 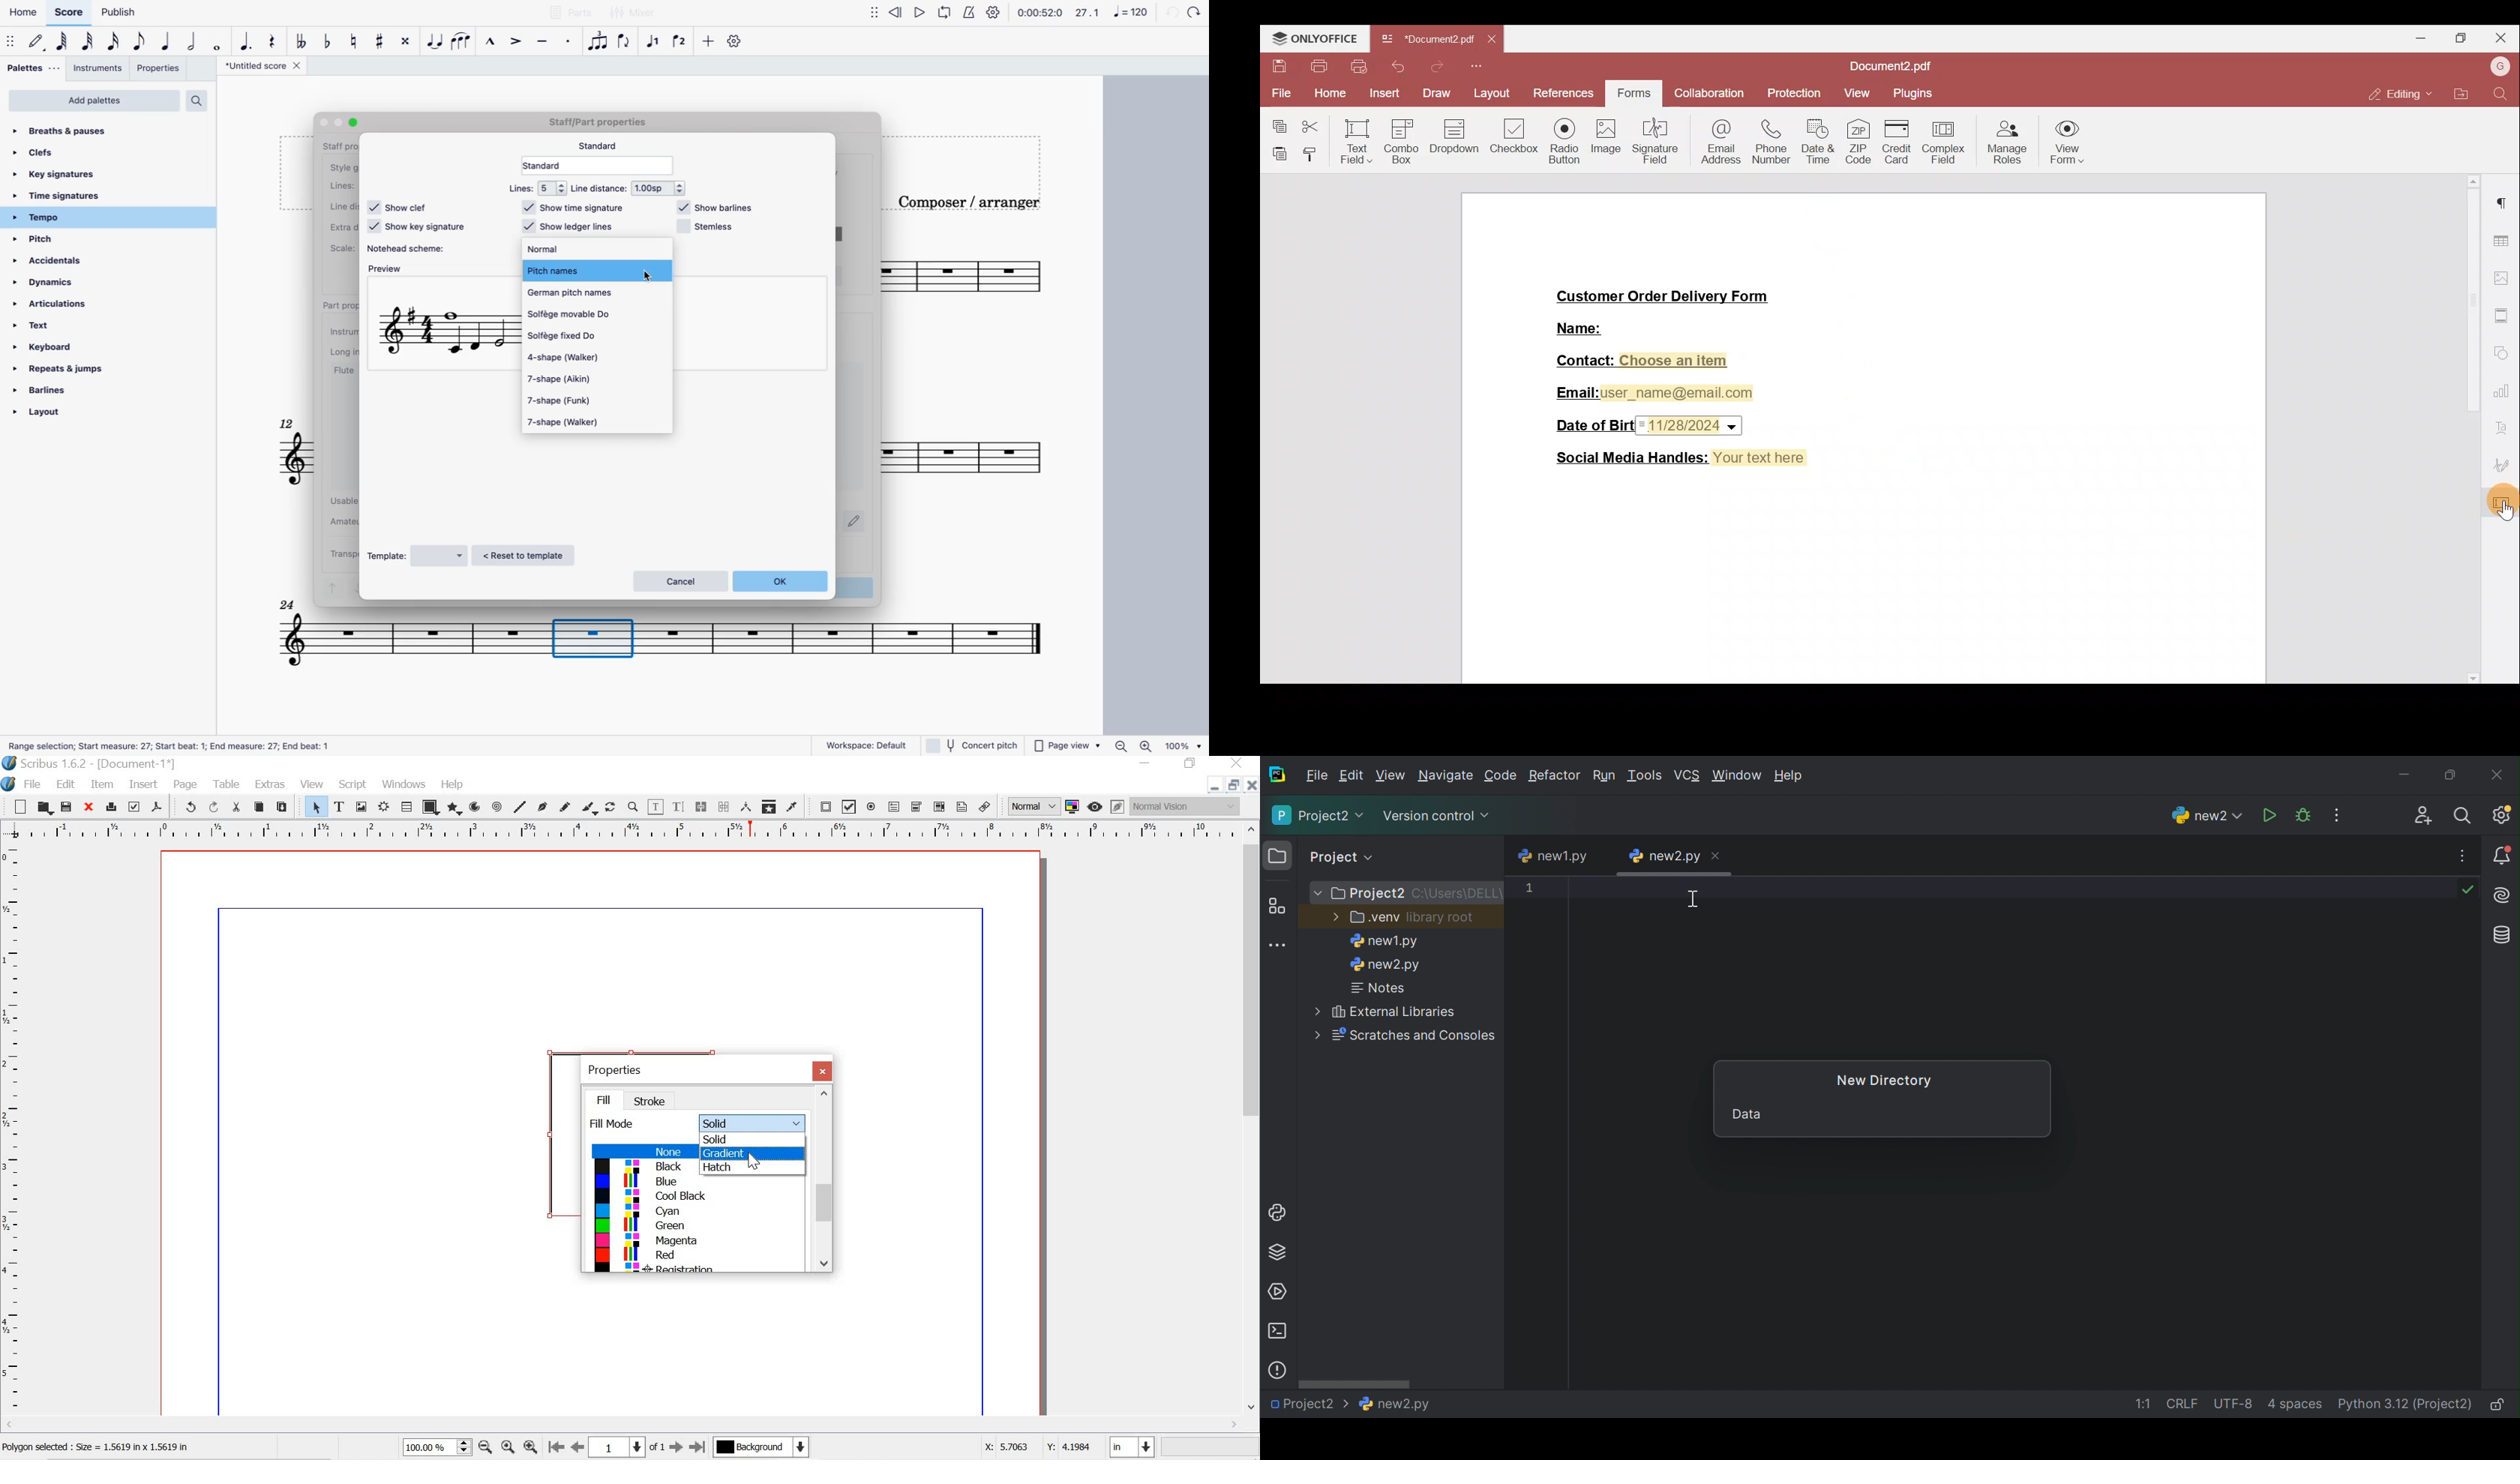 I want to click on articulations, so click(x=68, y=305).